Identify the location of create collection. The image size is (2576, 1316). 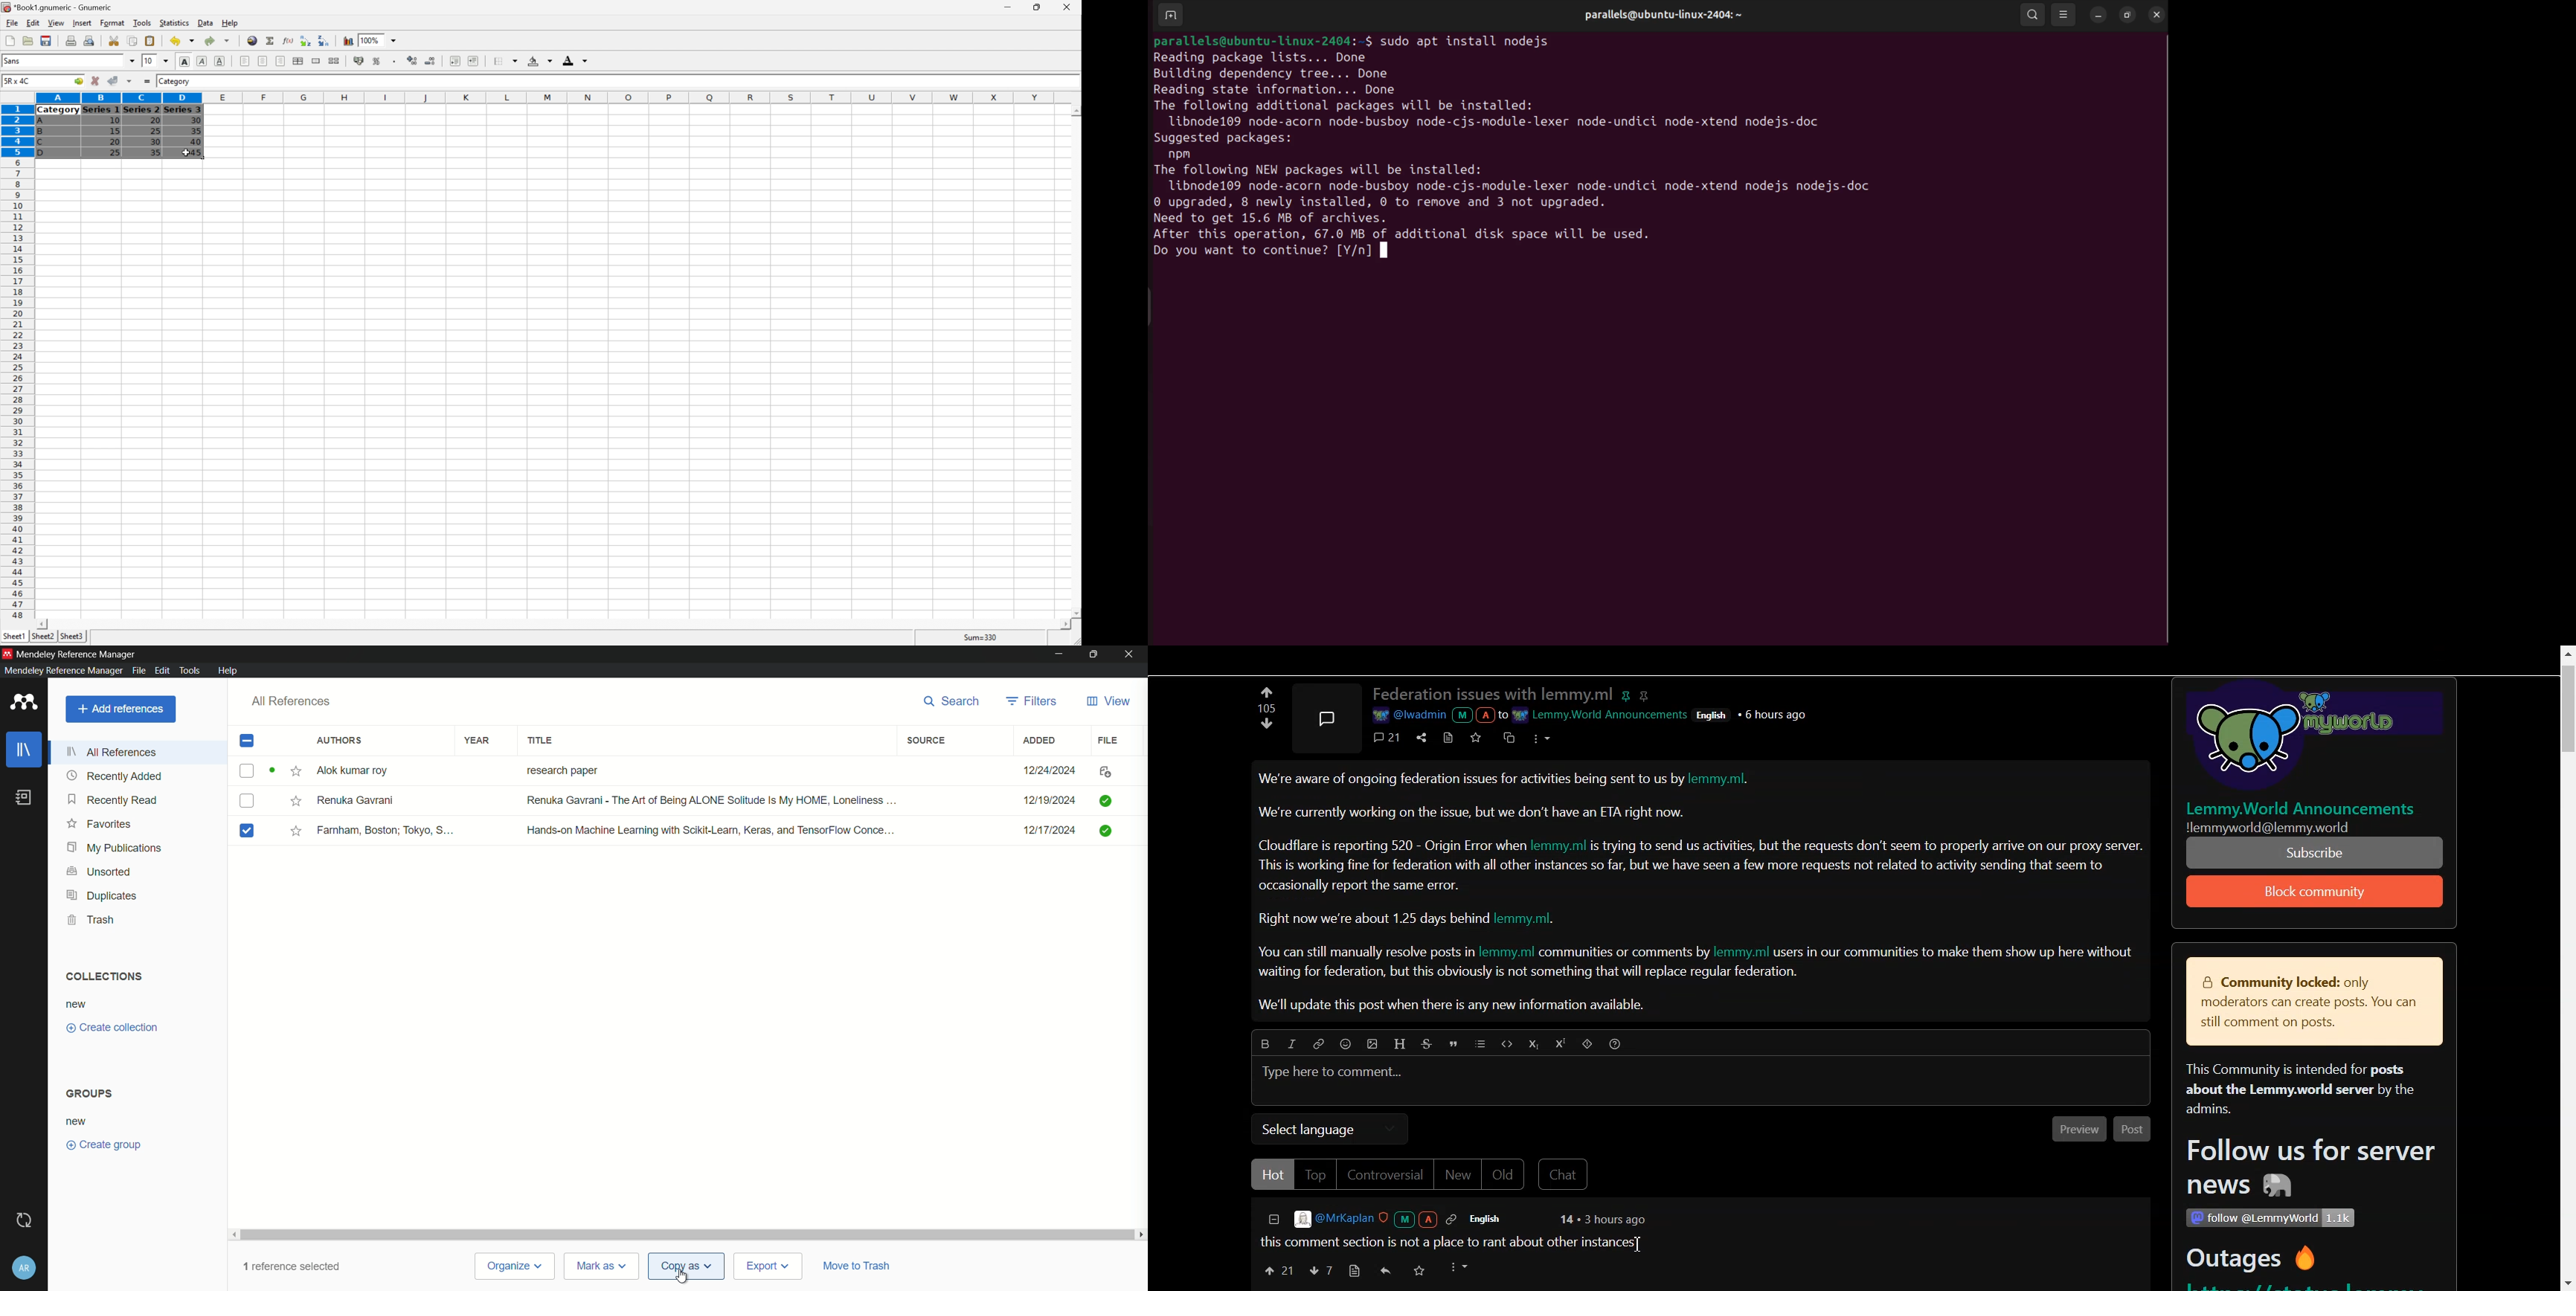
(110, 1027).